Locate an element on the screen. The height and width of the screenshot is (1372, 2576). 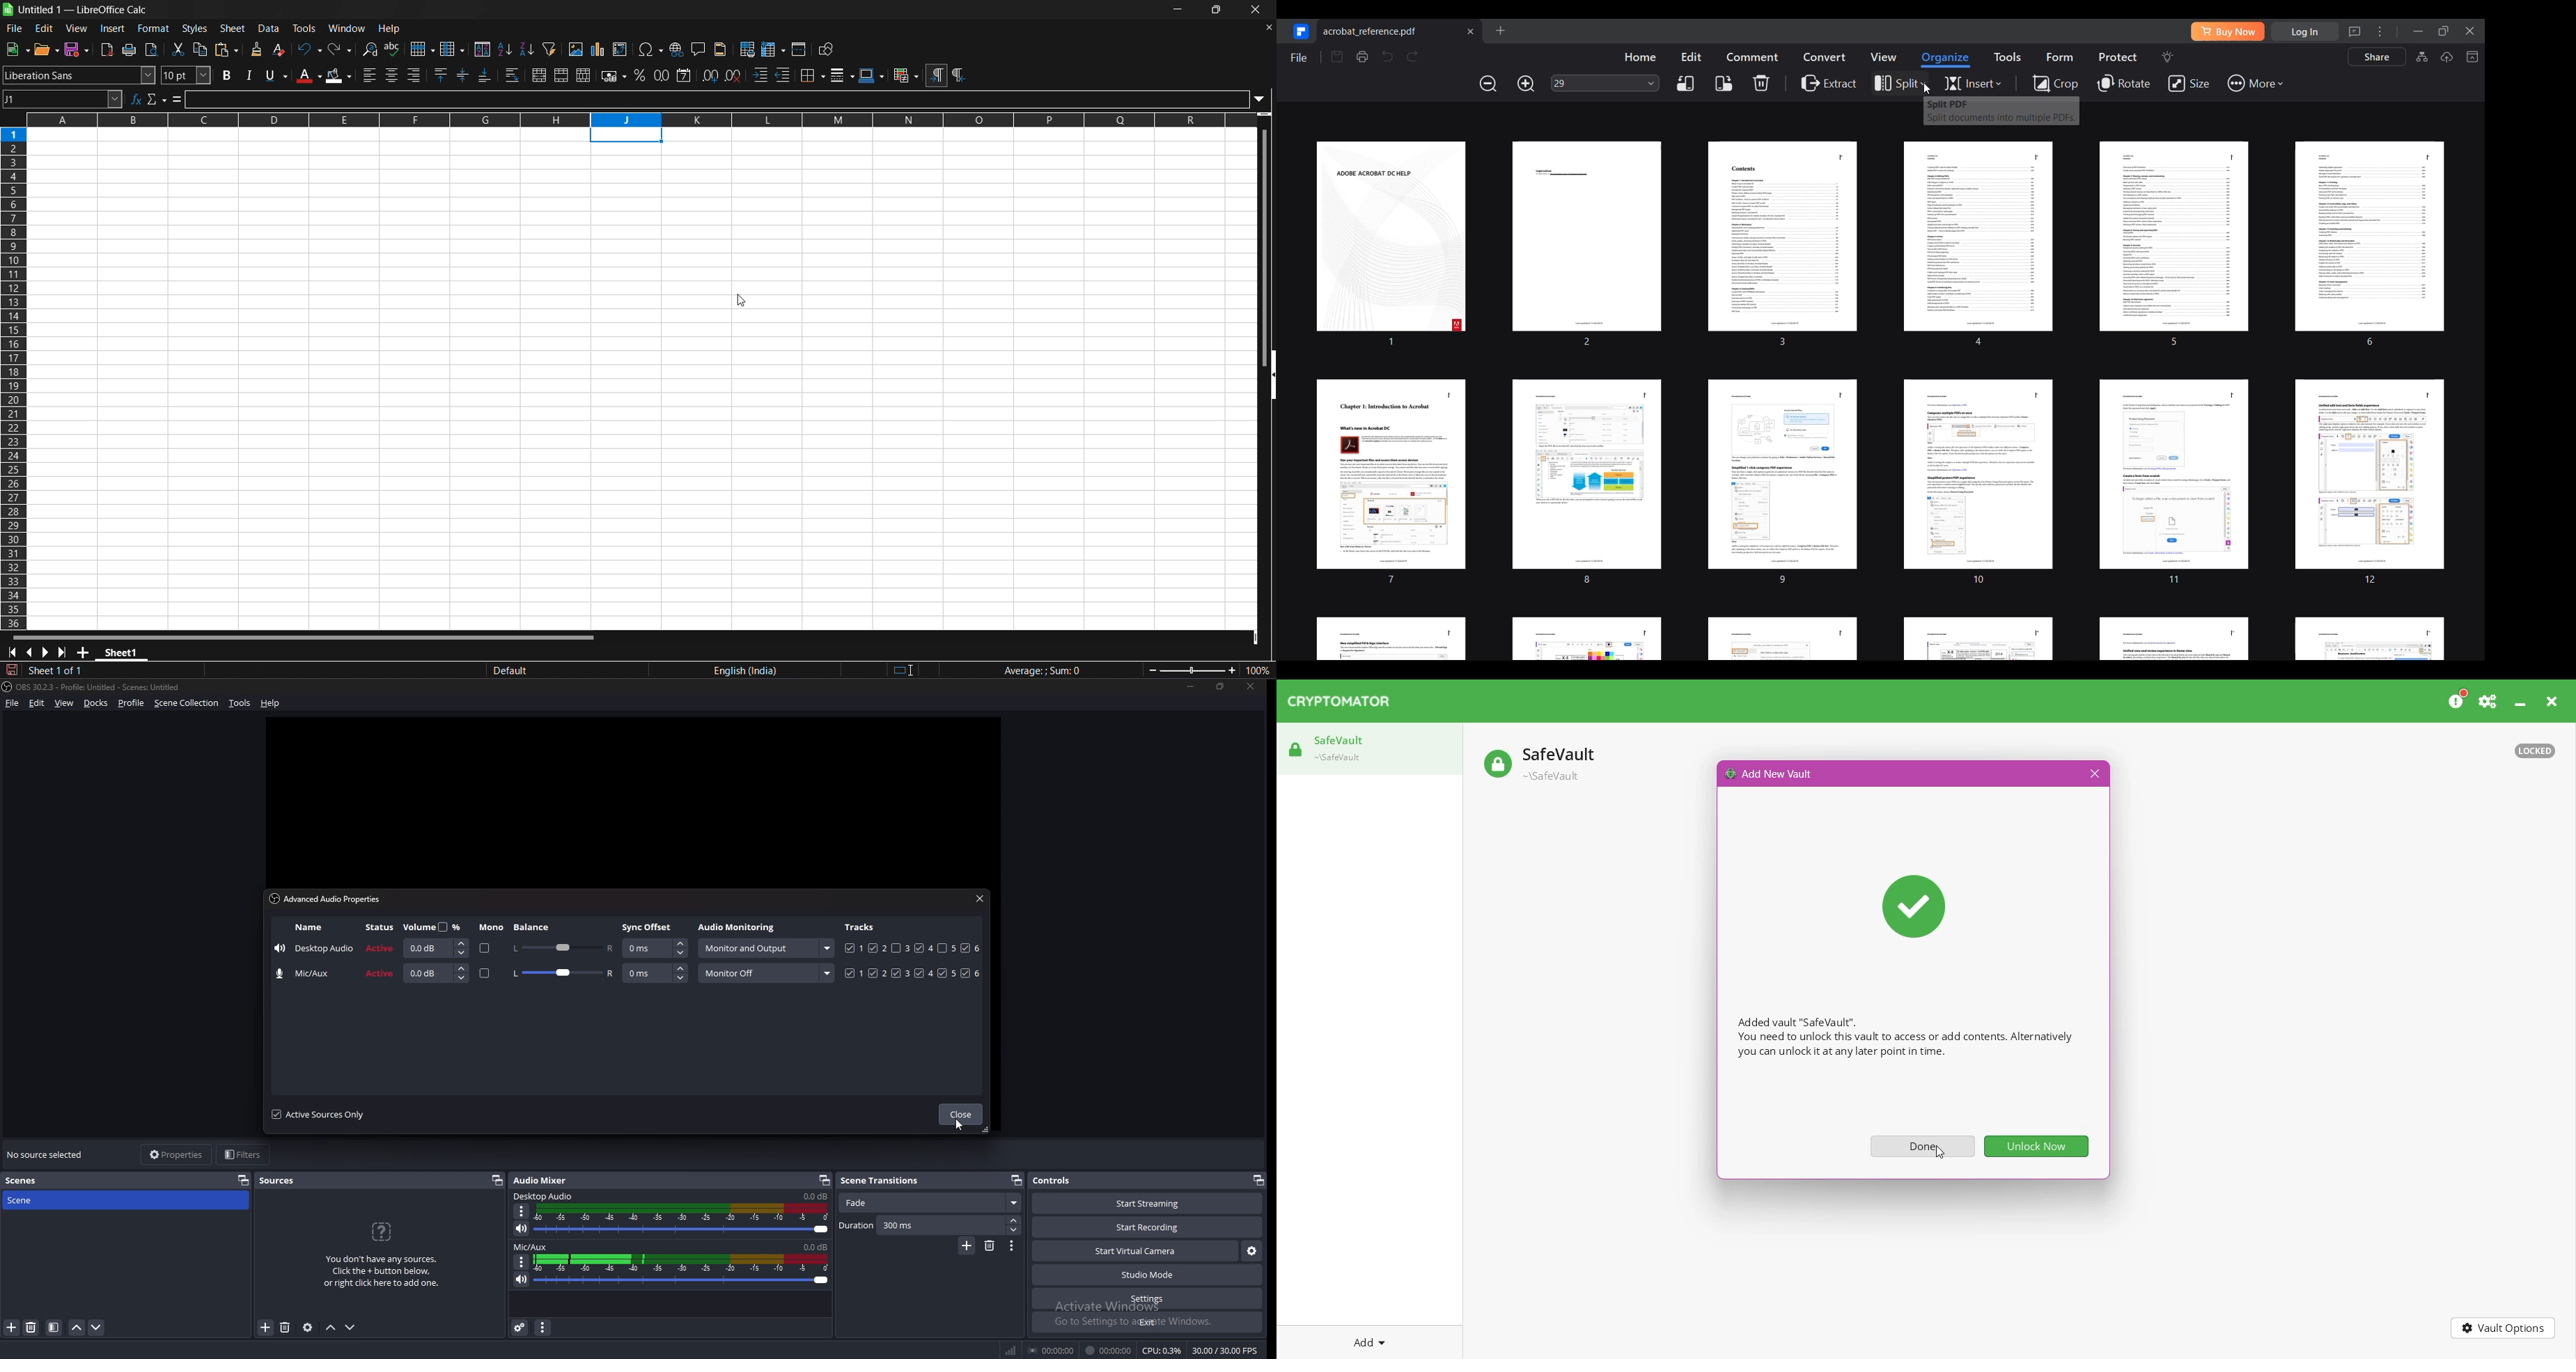
minimize is located at coordinates (1190, 687).